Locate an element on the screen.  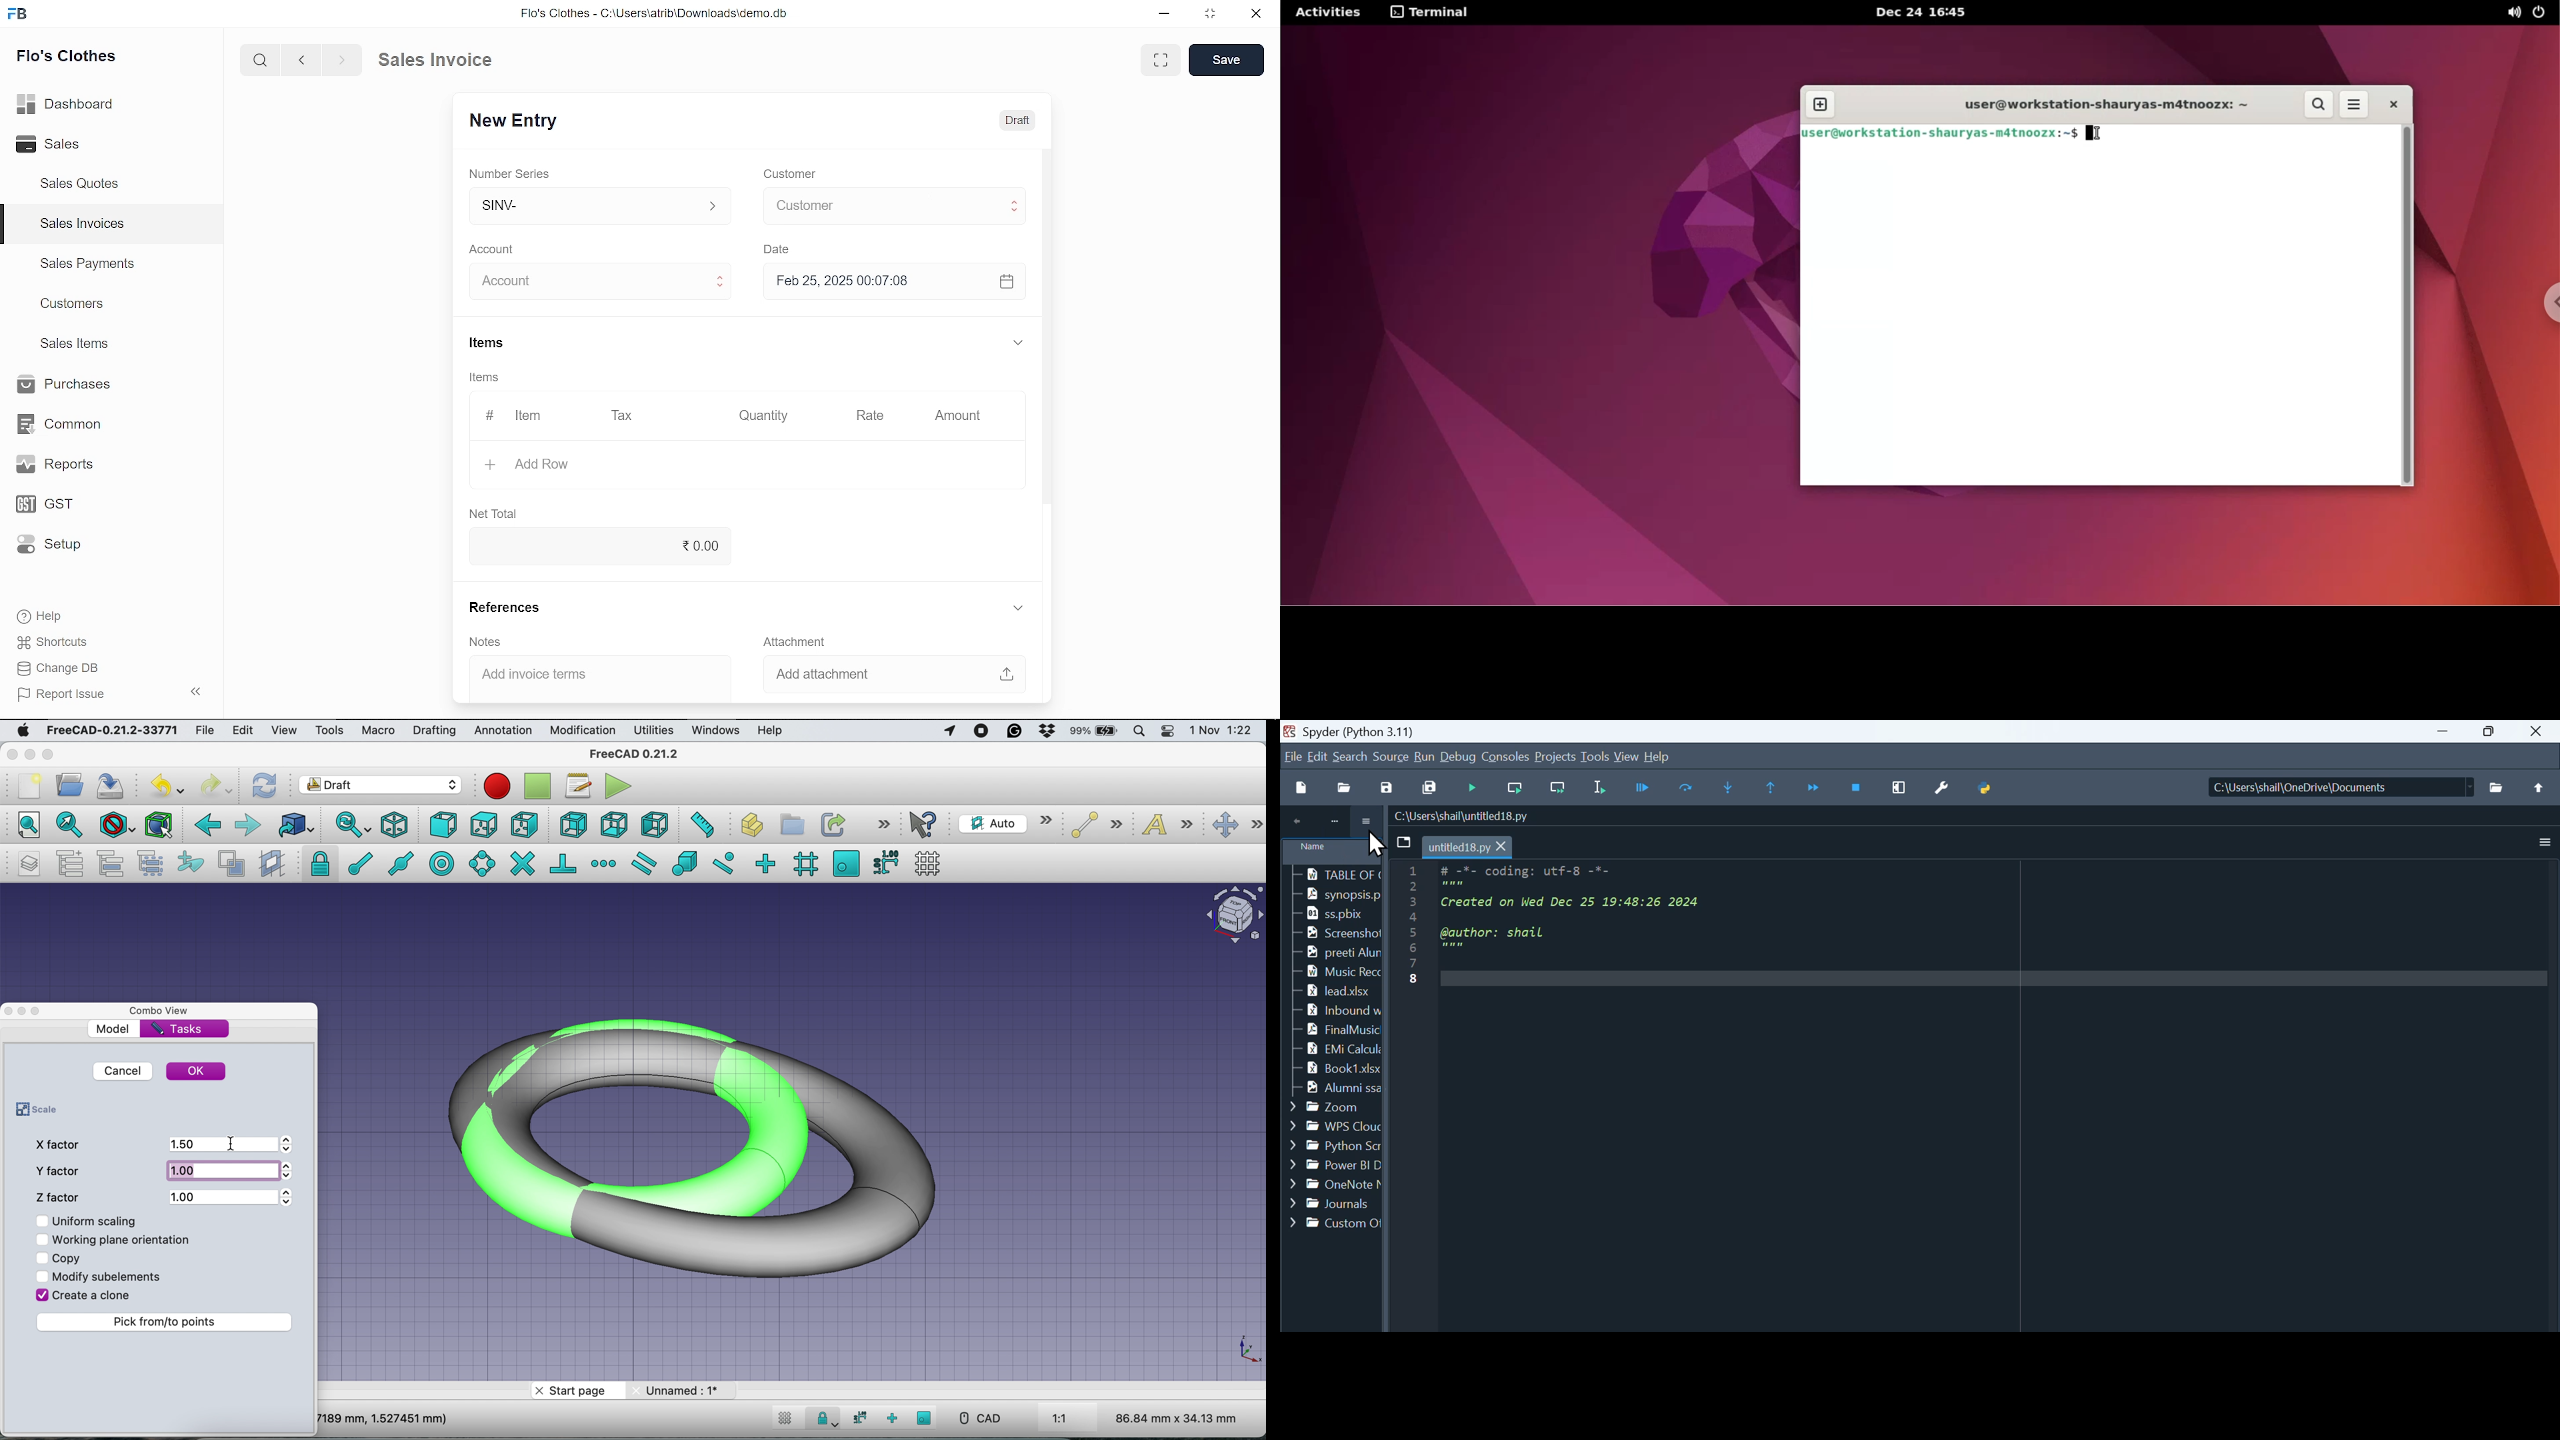
create a clone is located at coordinates (94, 1297).